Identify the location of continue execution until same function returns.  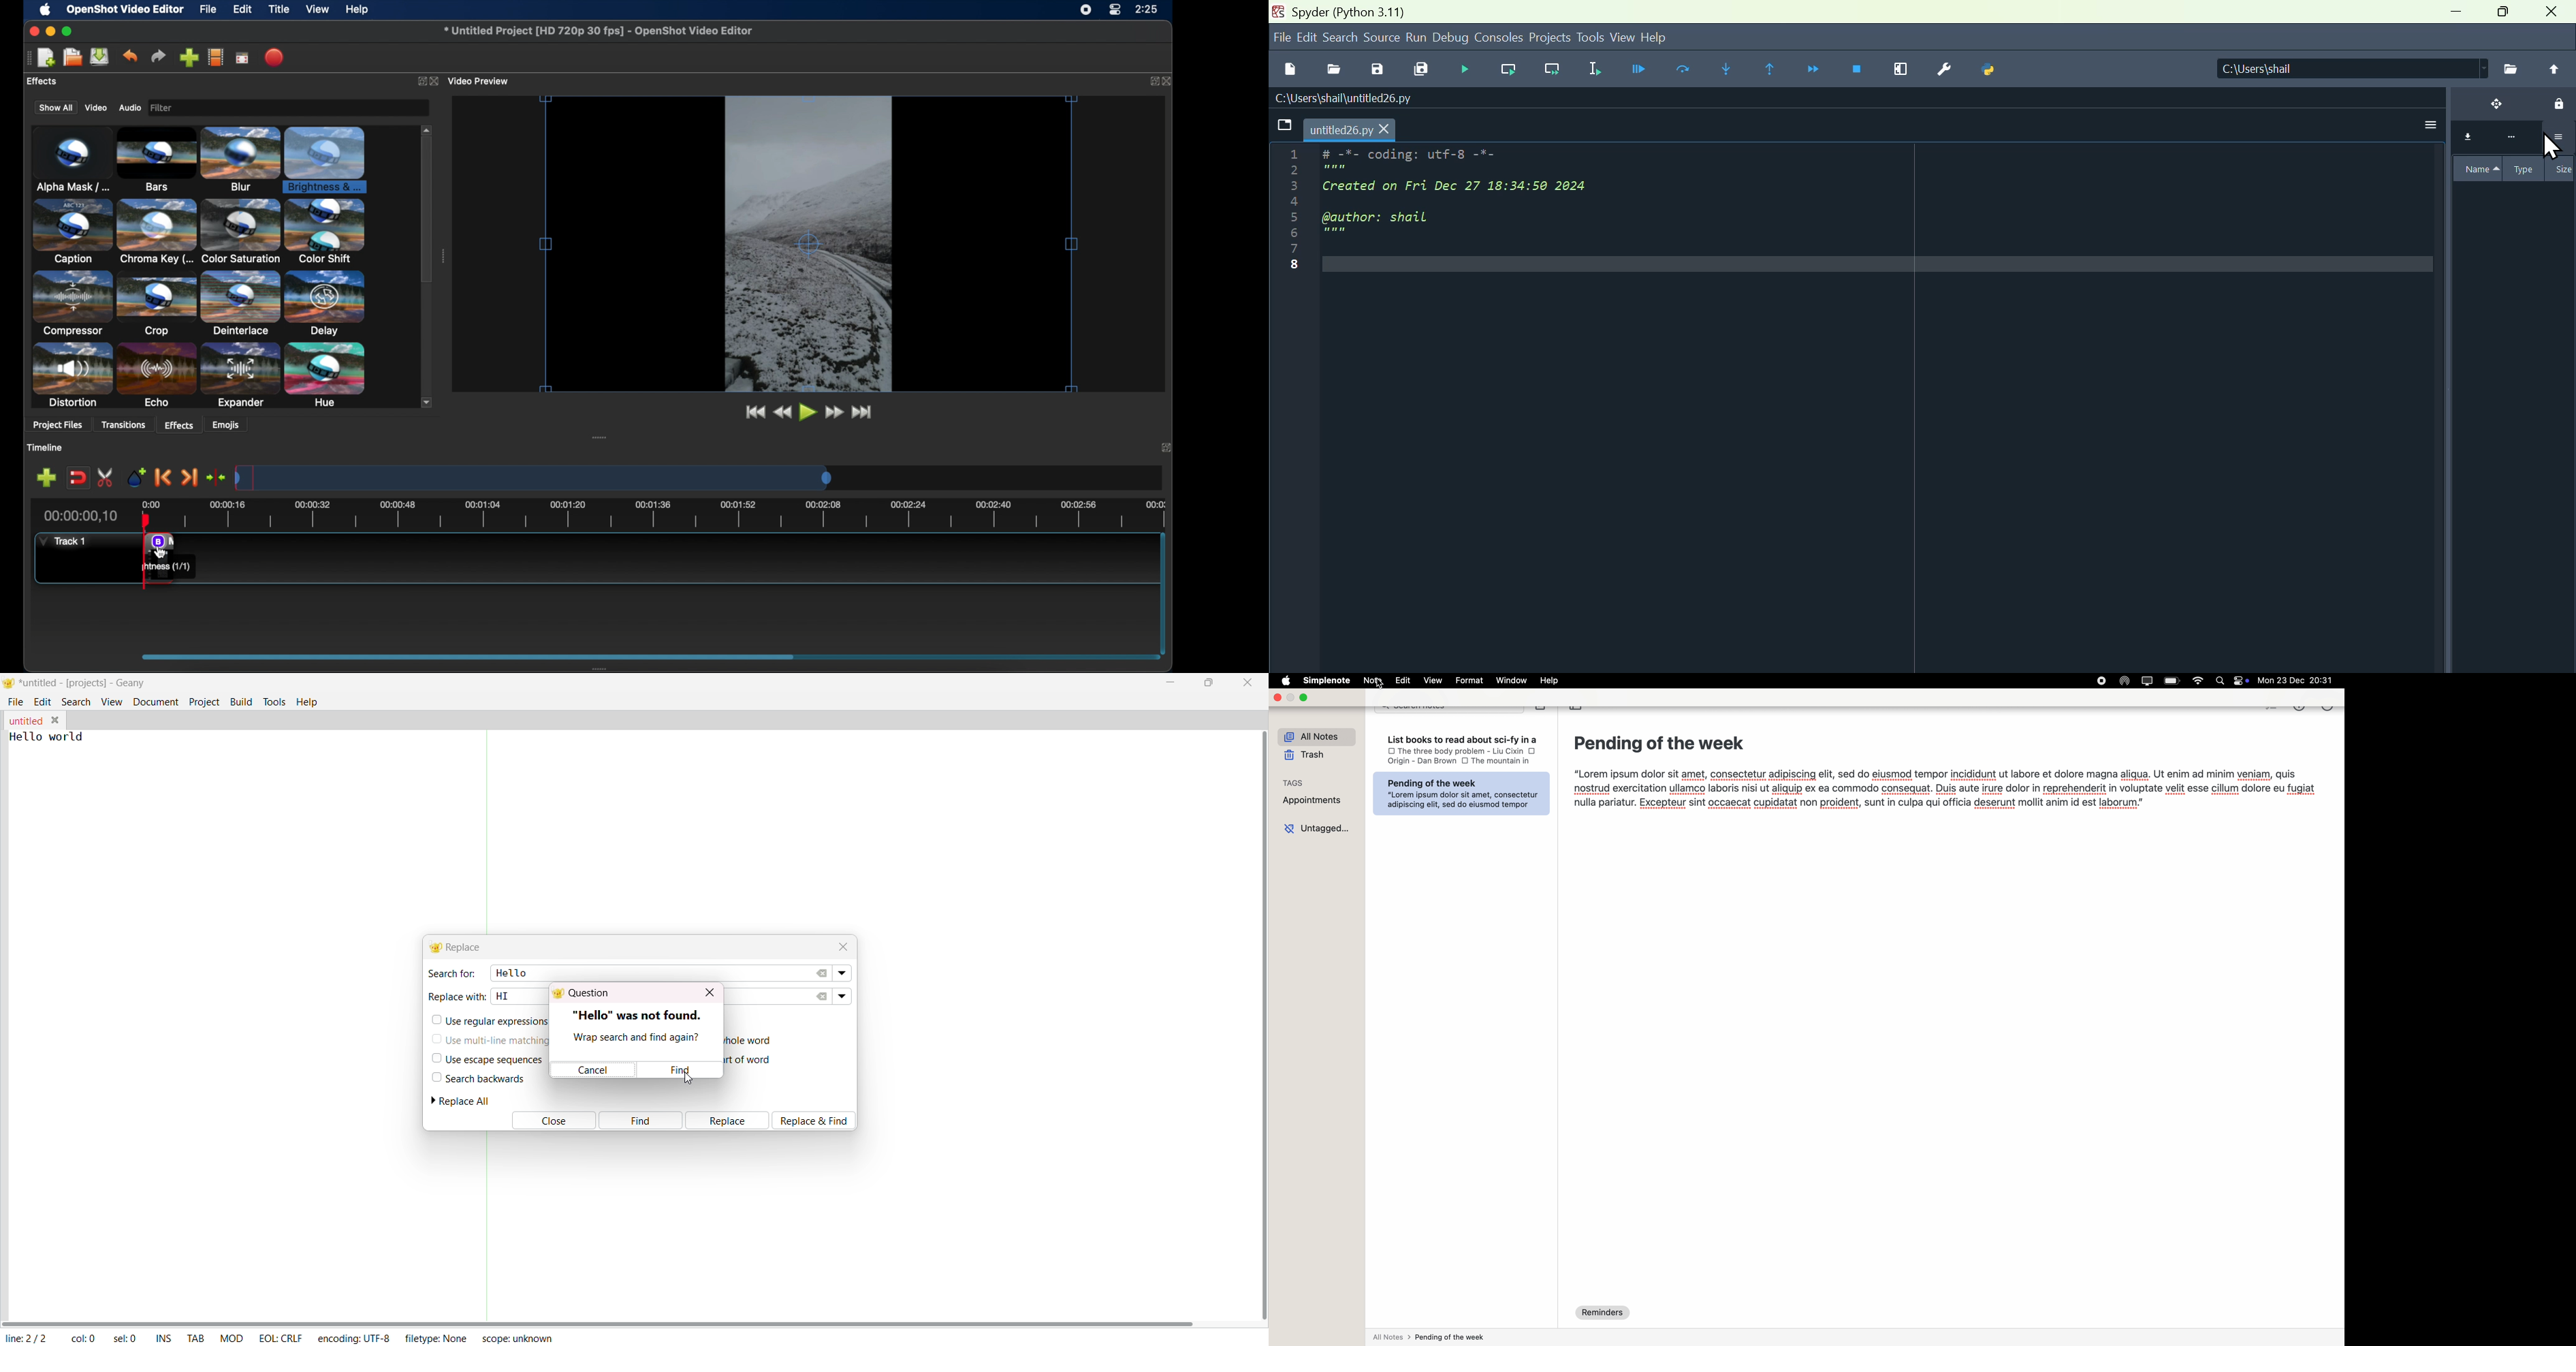
(1772, 68).